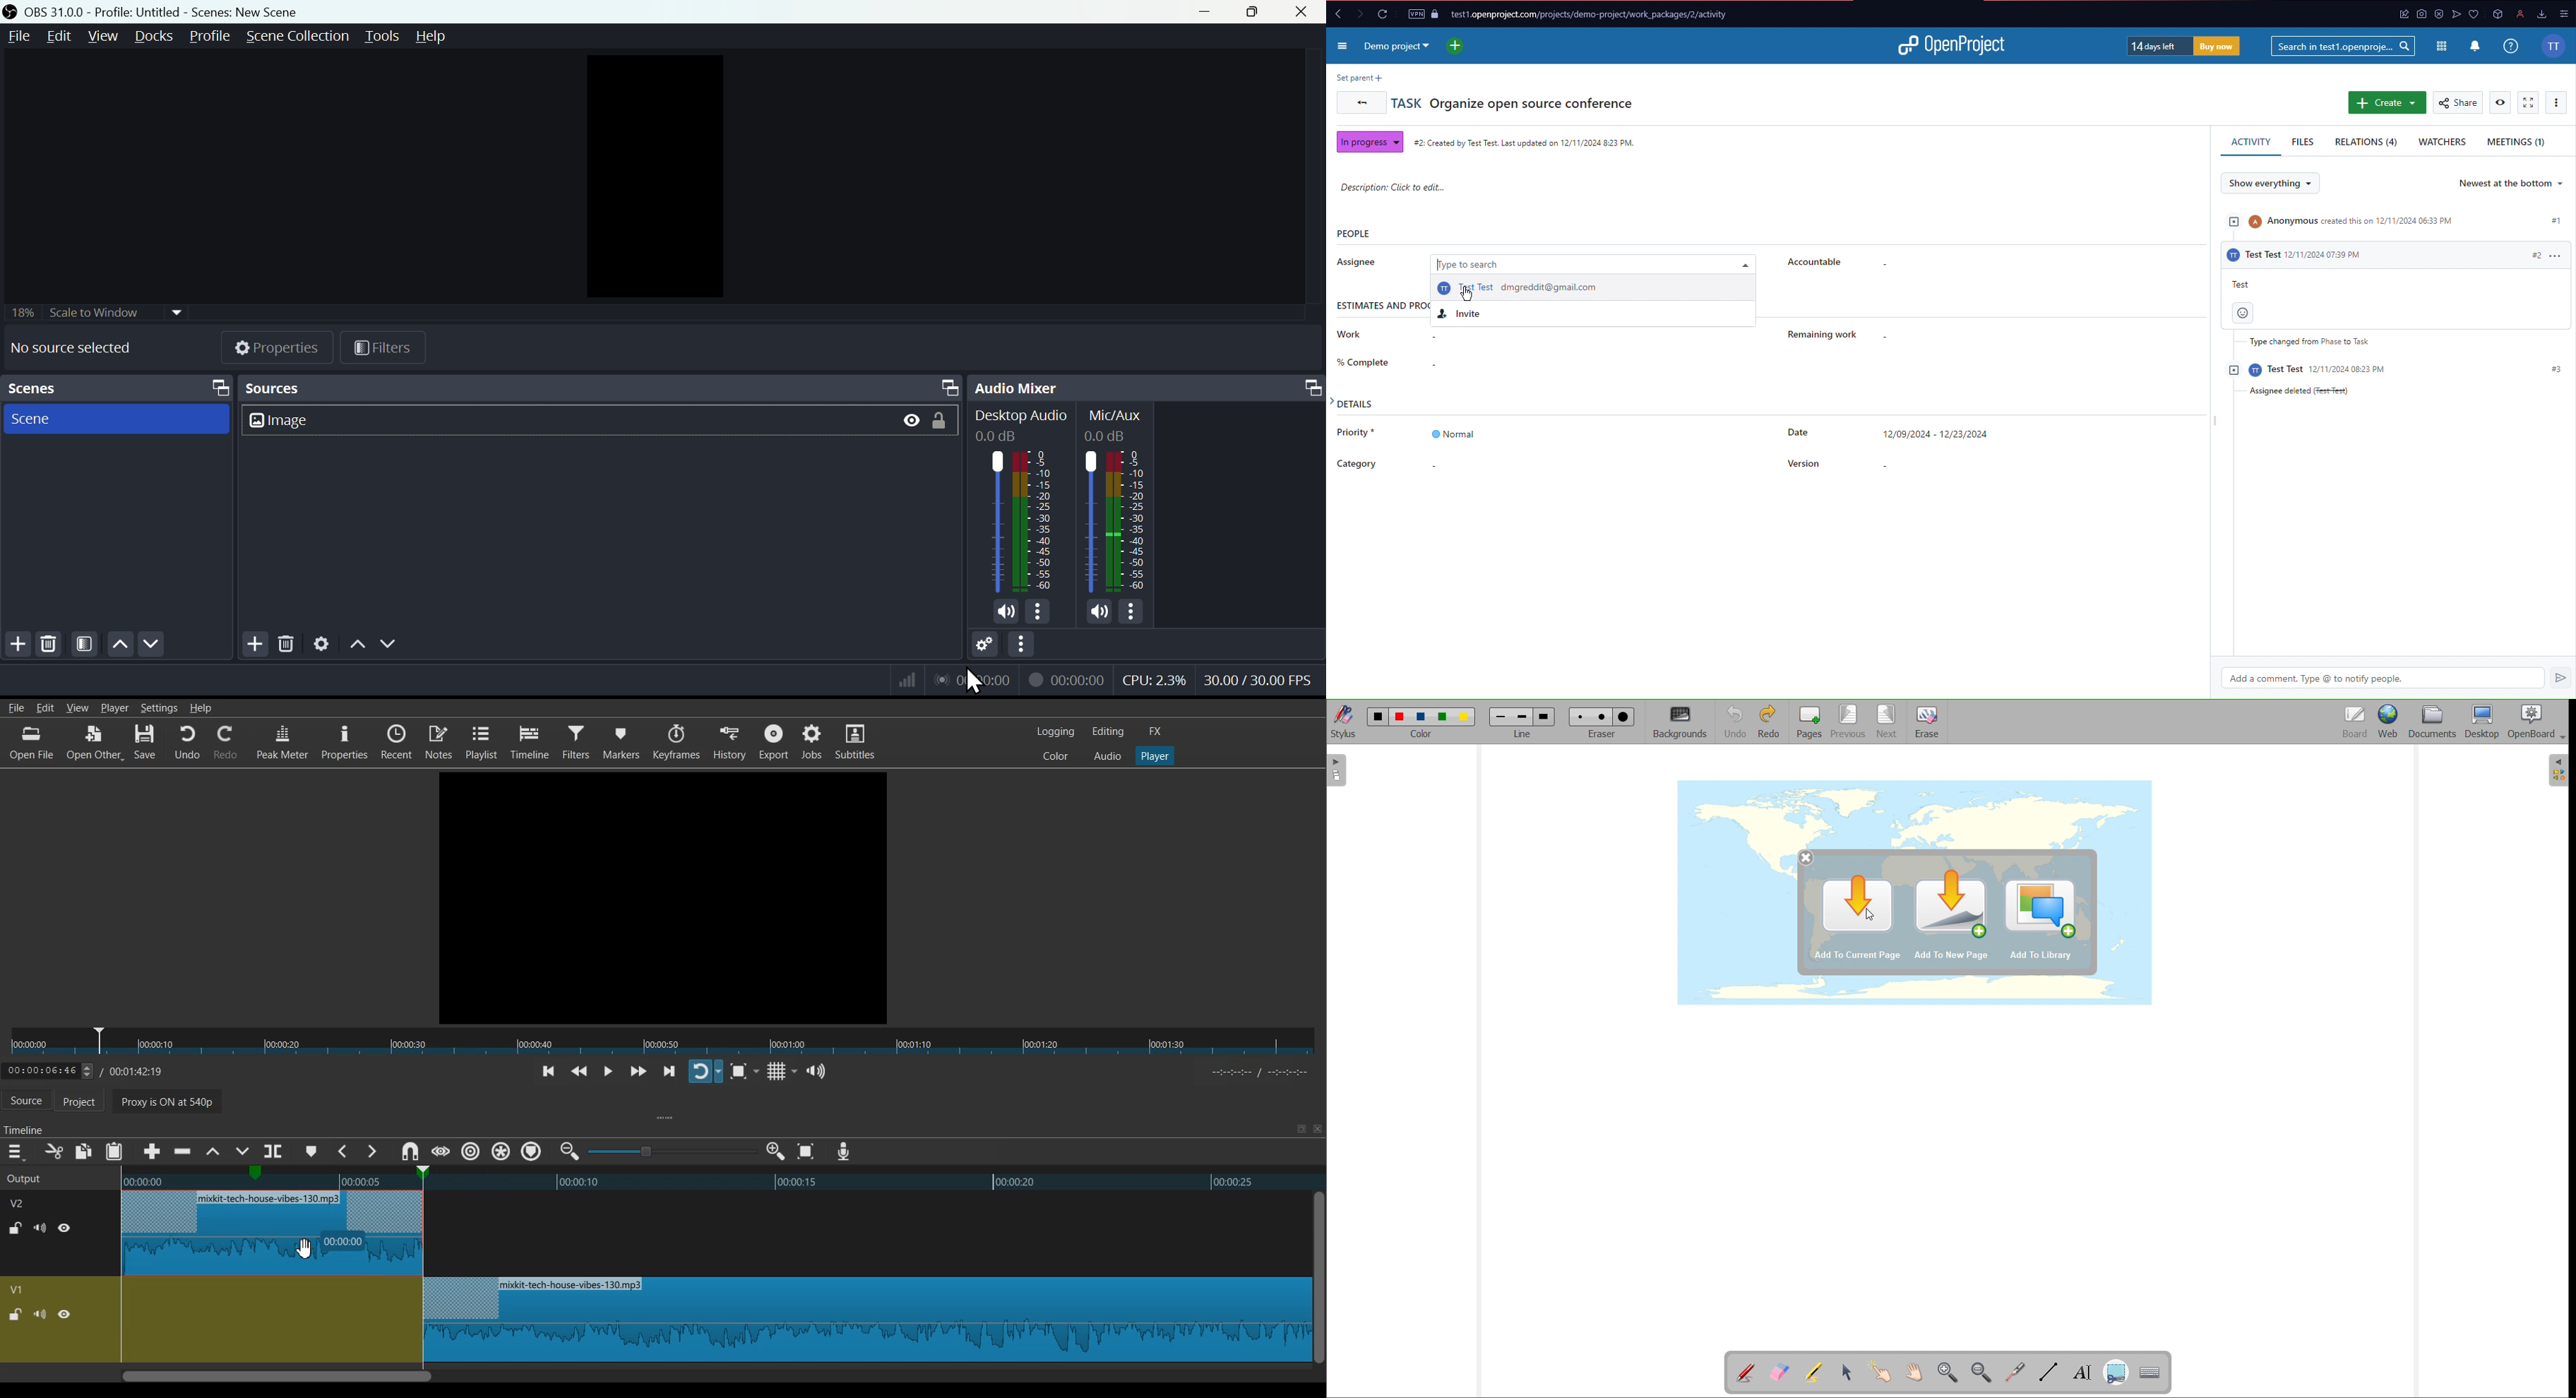 This screenshot has width=2576, height=1400. What do you see at coordinates (740, 1072) in the screenshot?
I see `Toggle Zoom` at bounding box center [740, 1072].